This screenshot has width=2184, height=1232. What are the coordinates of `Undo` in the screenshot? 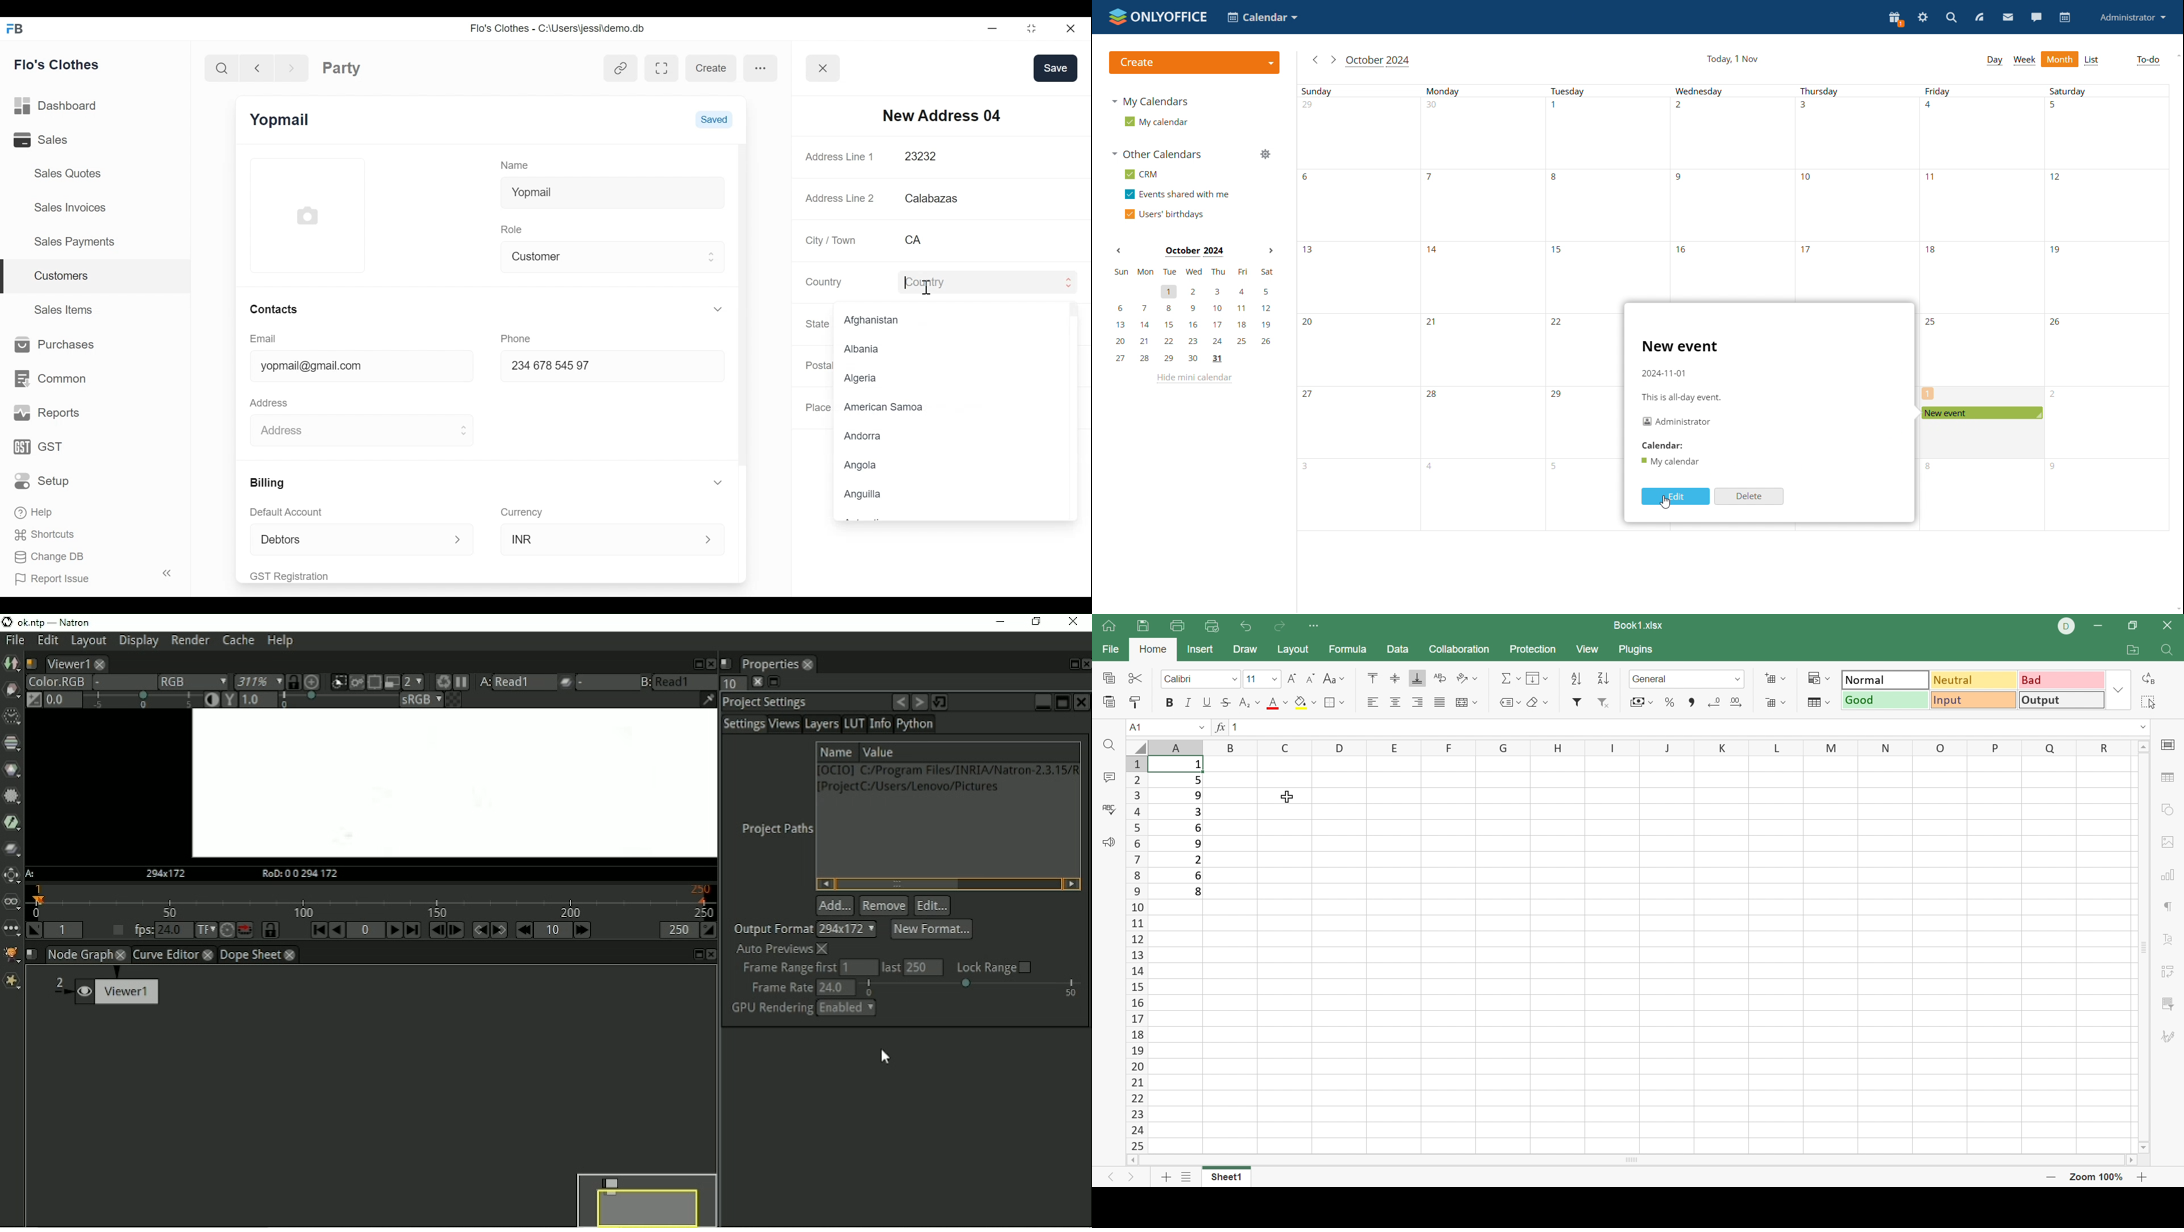 It's located at (1245, 625).